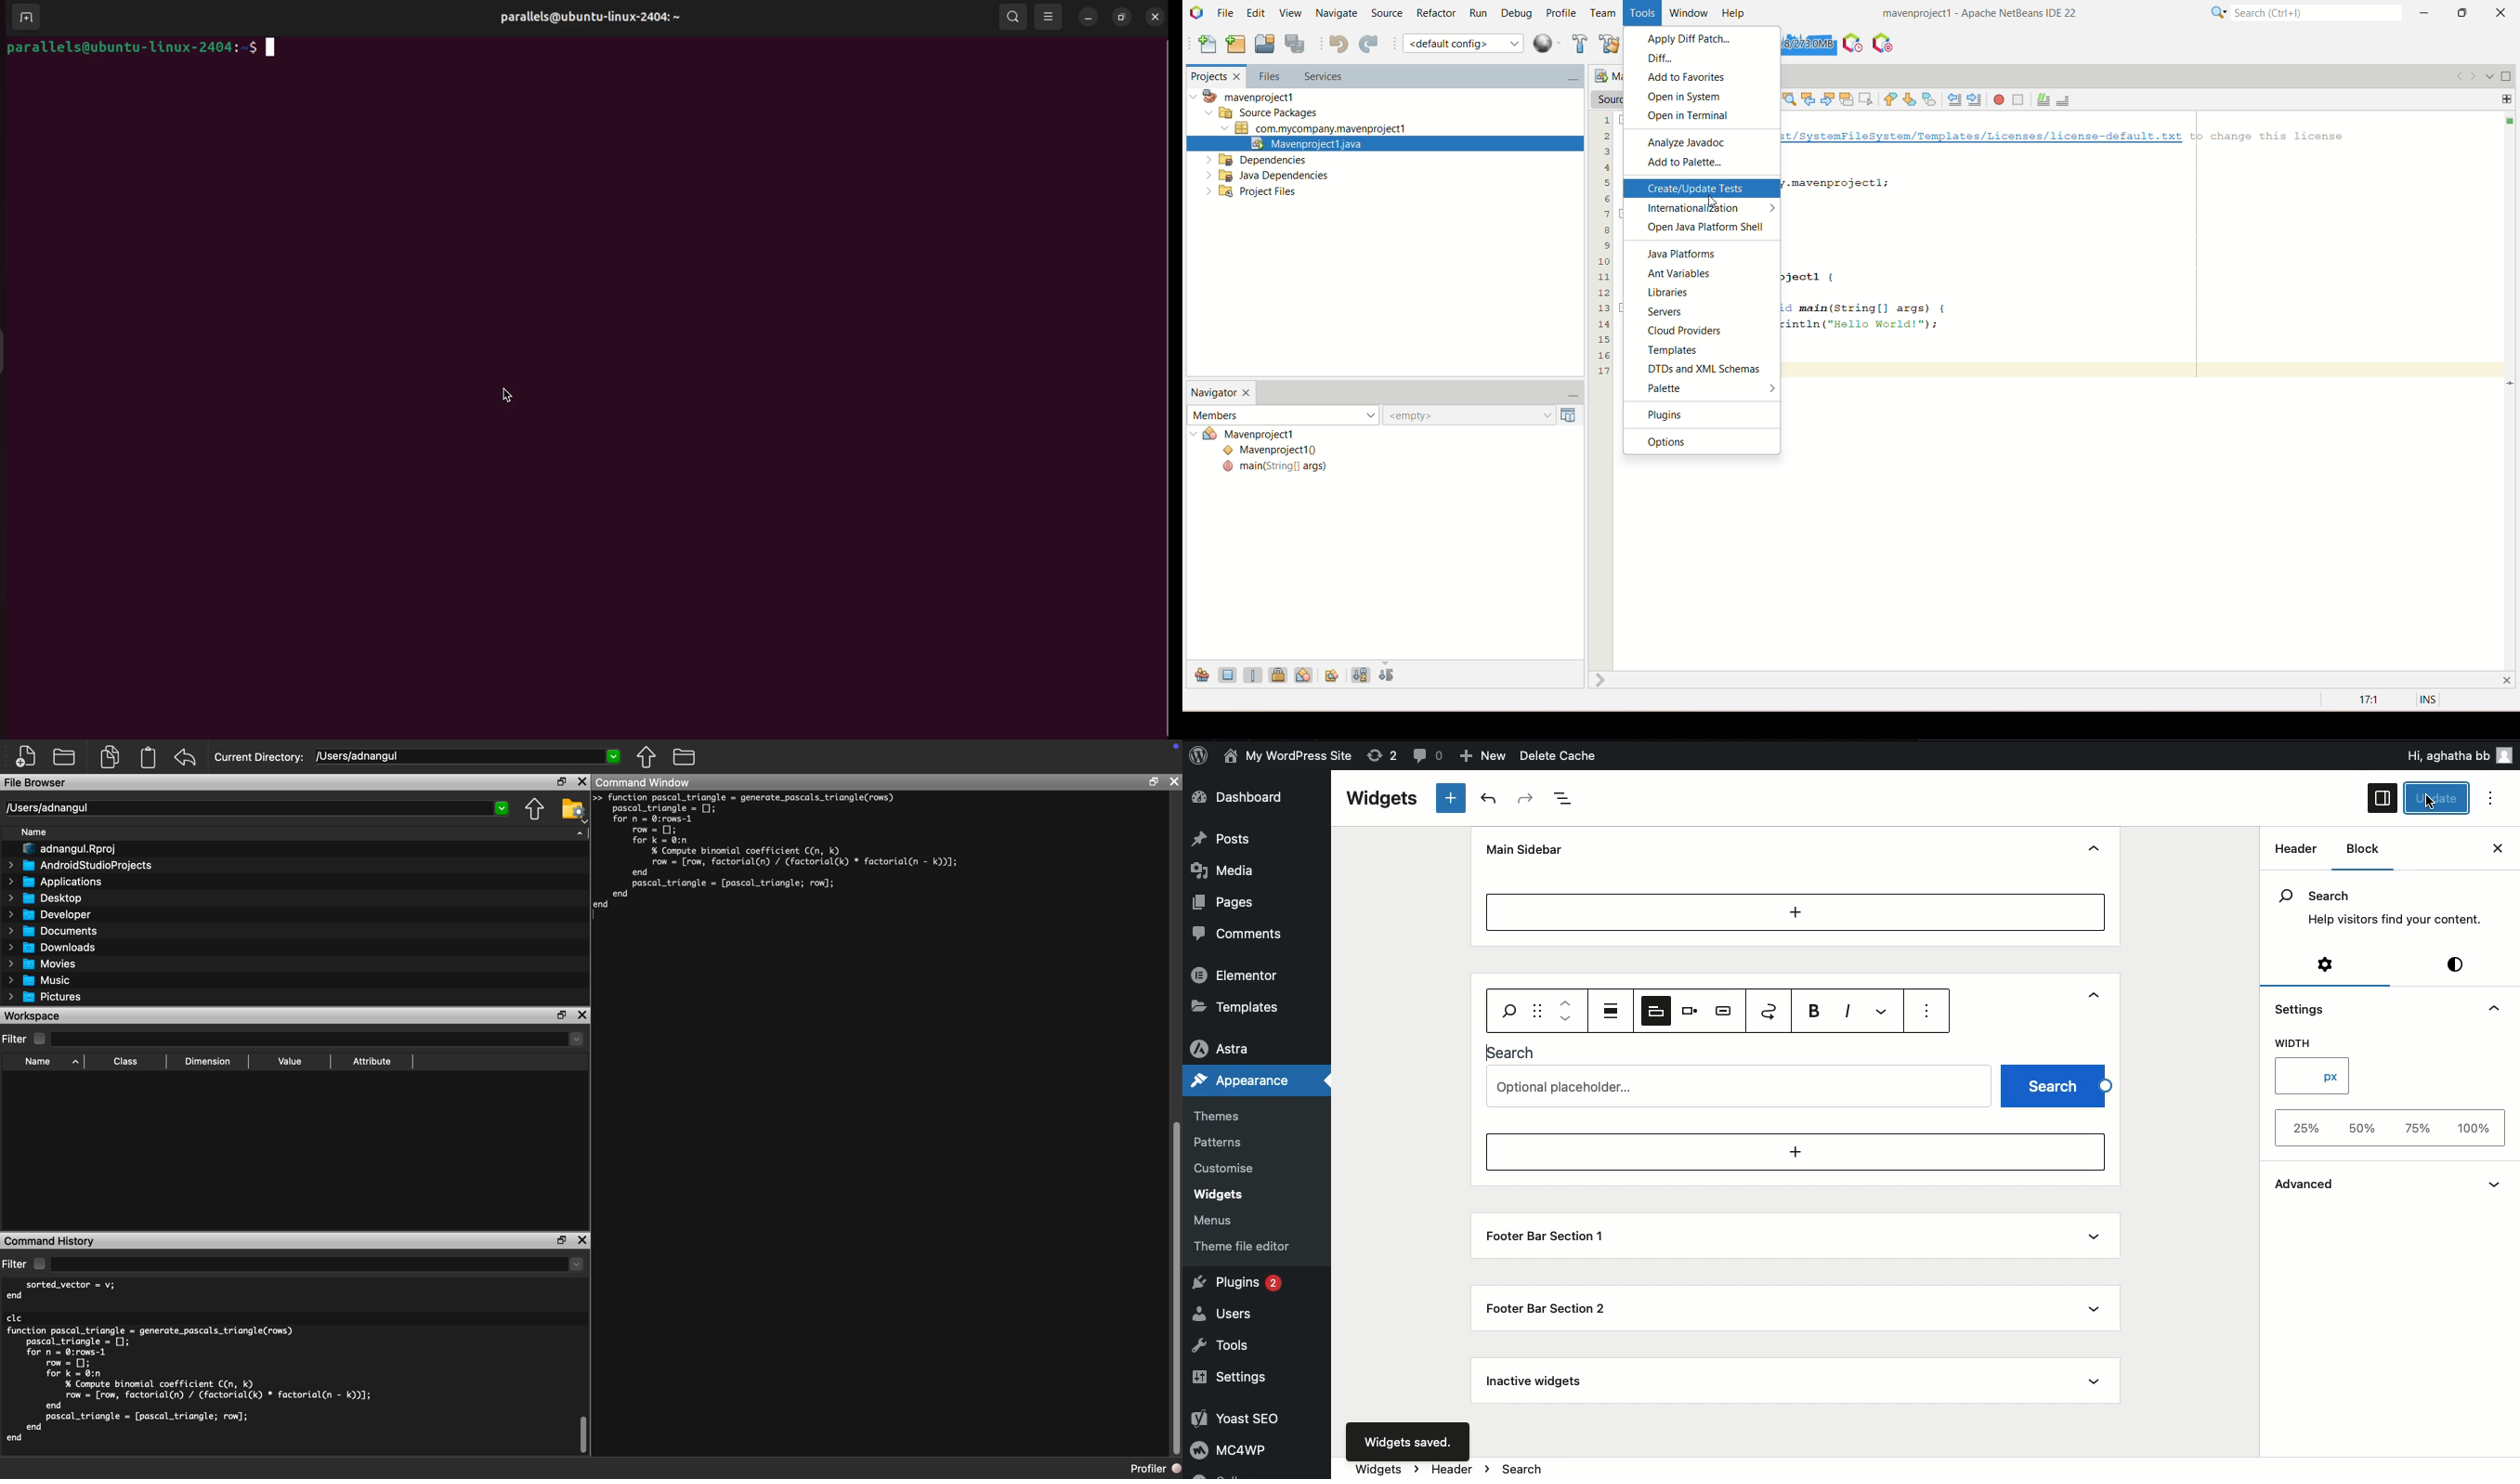  What do you see at coordinates (1488, 799) in the screenshot?
I see `Undo` at bounding box center [1488, 799].